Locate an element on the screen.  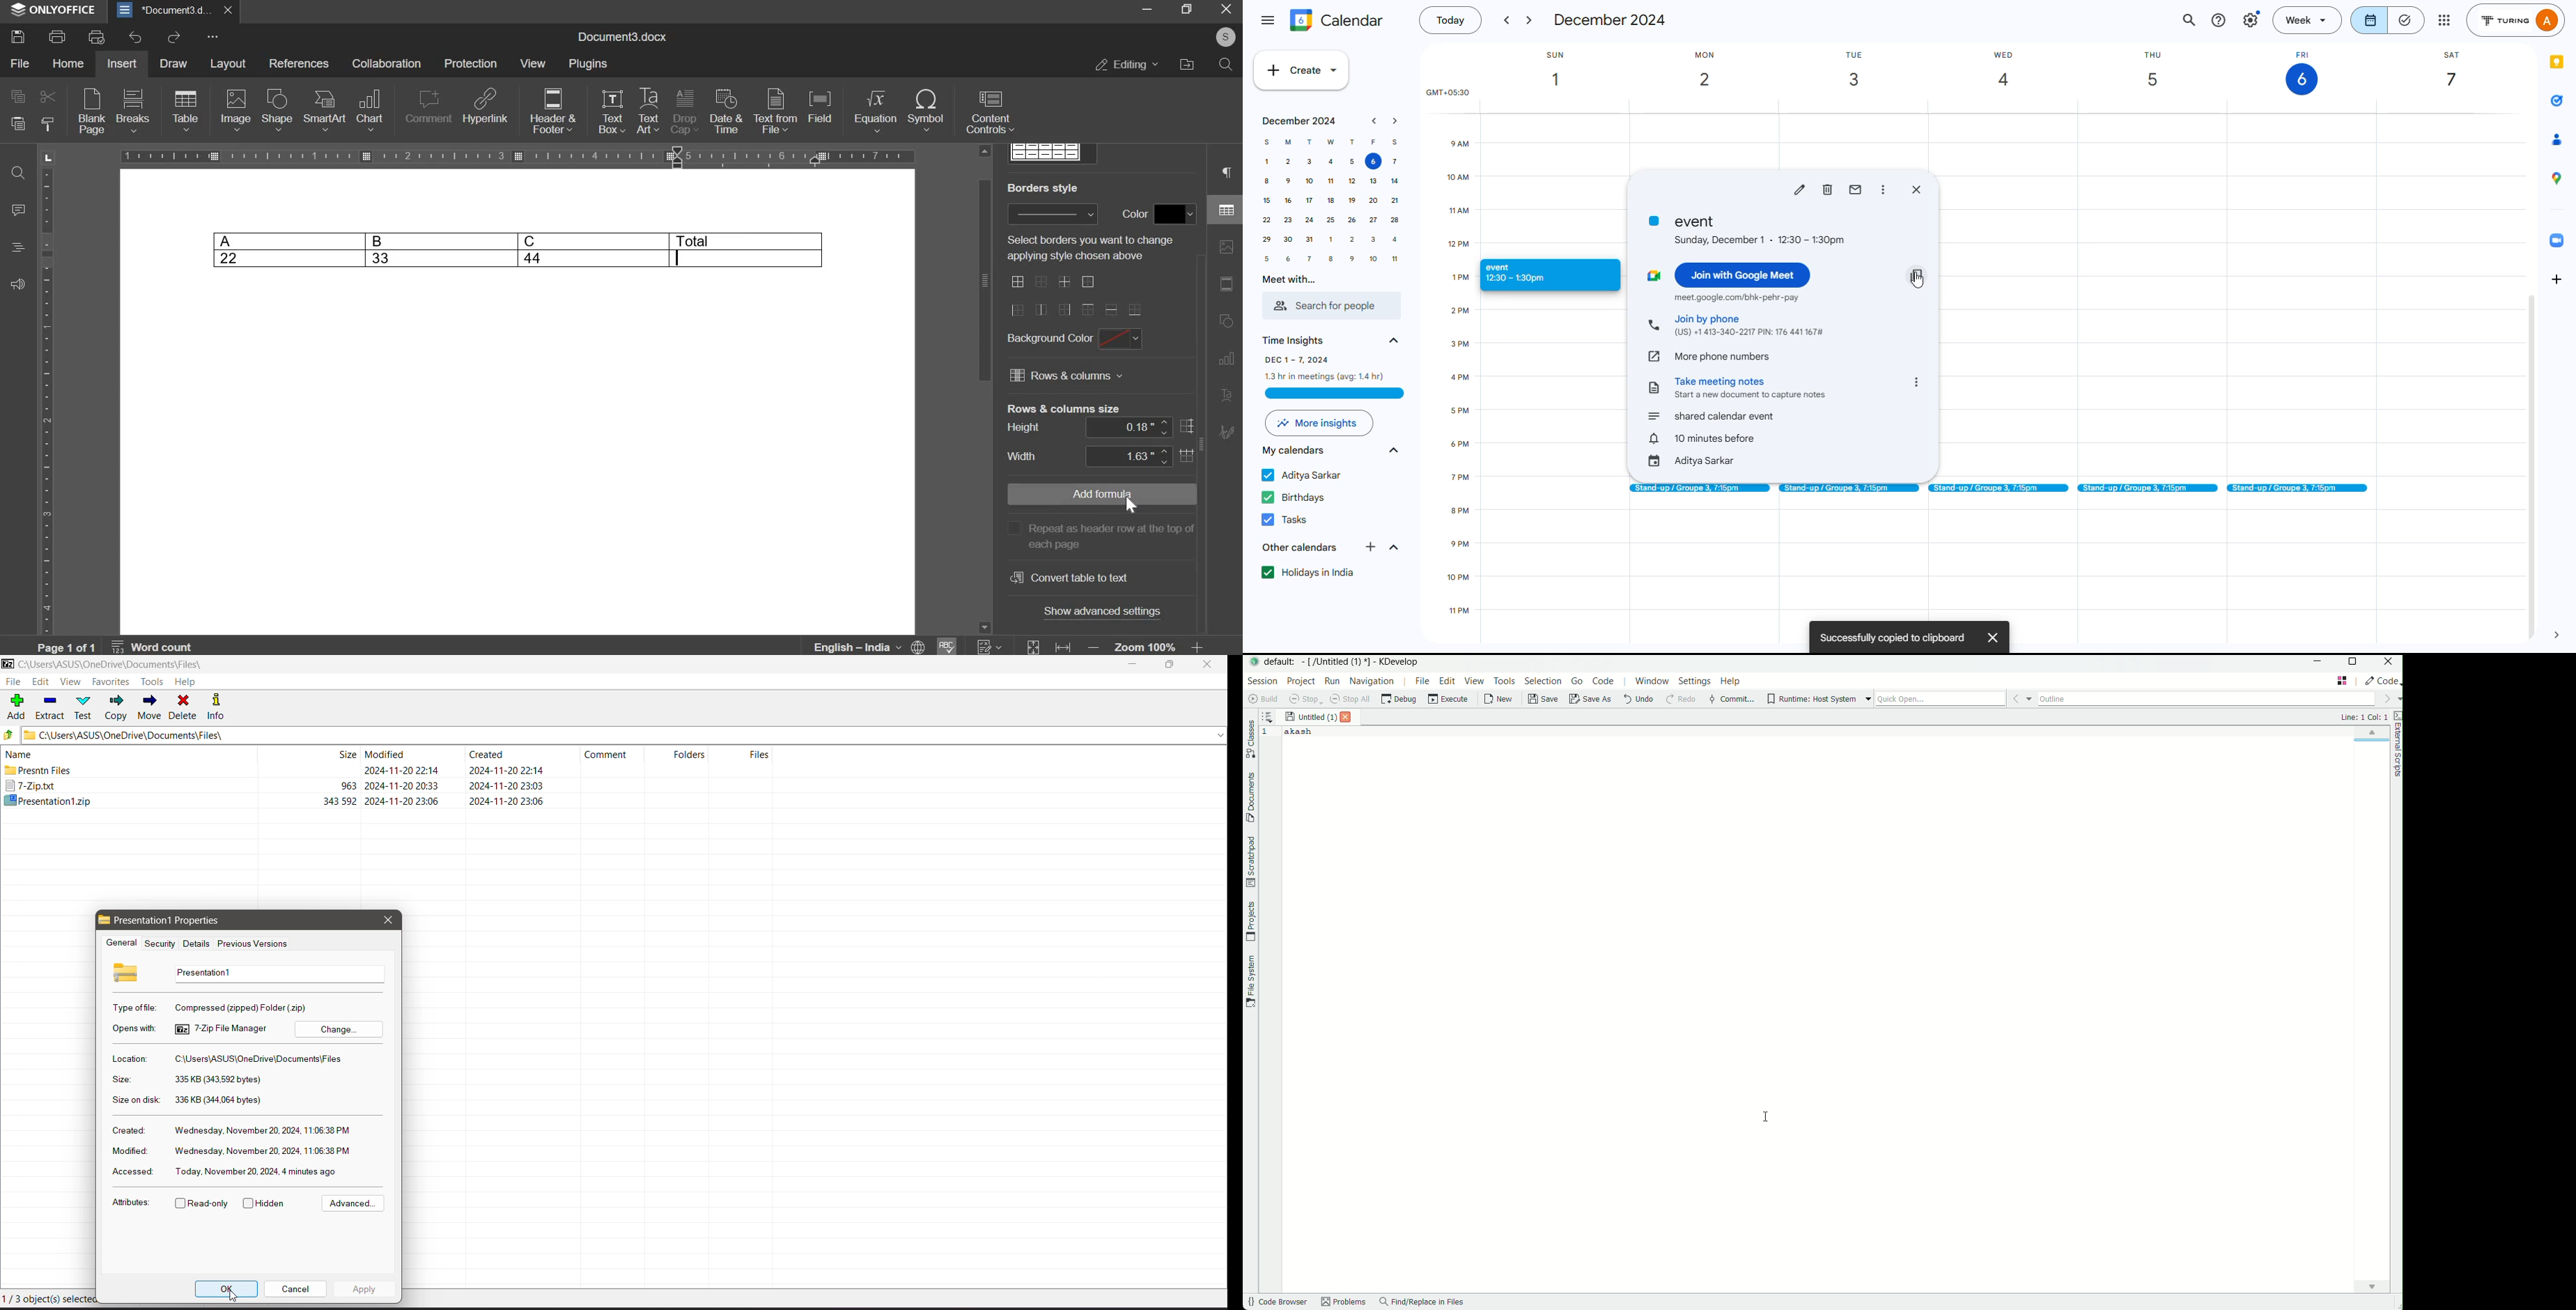
mail is located at coordinates (1856, 189).